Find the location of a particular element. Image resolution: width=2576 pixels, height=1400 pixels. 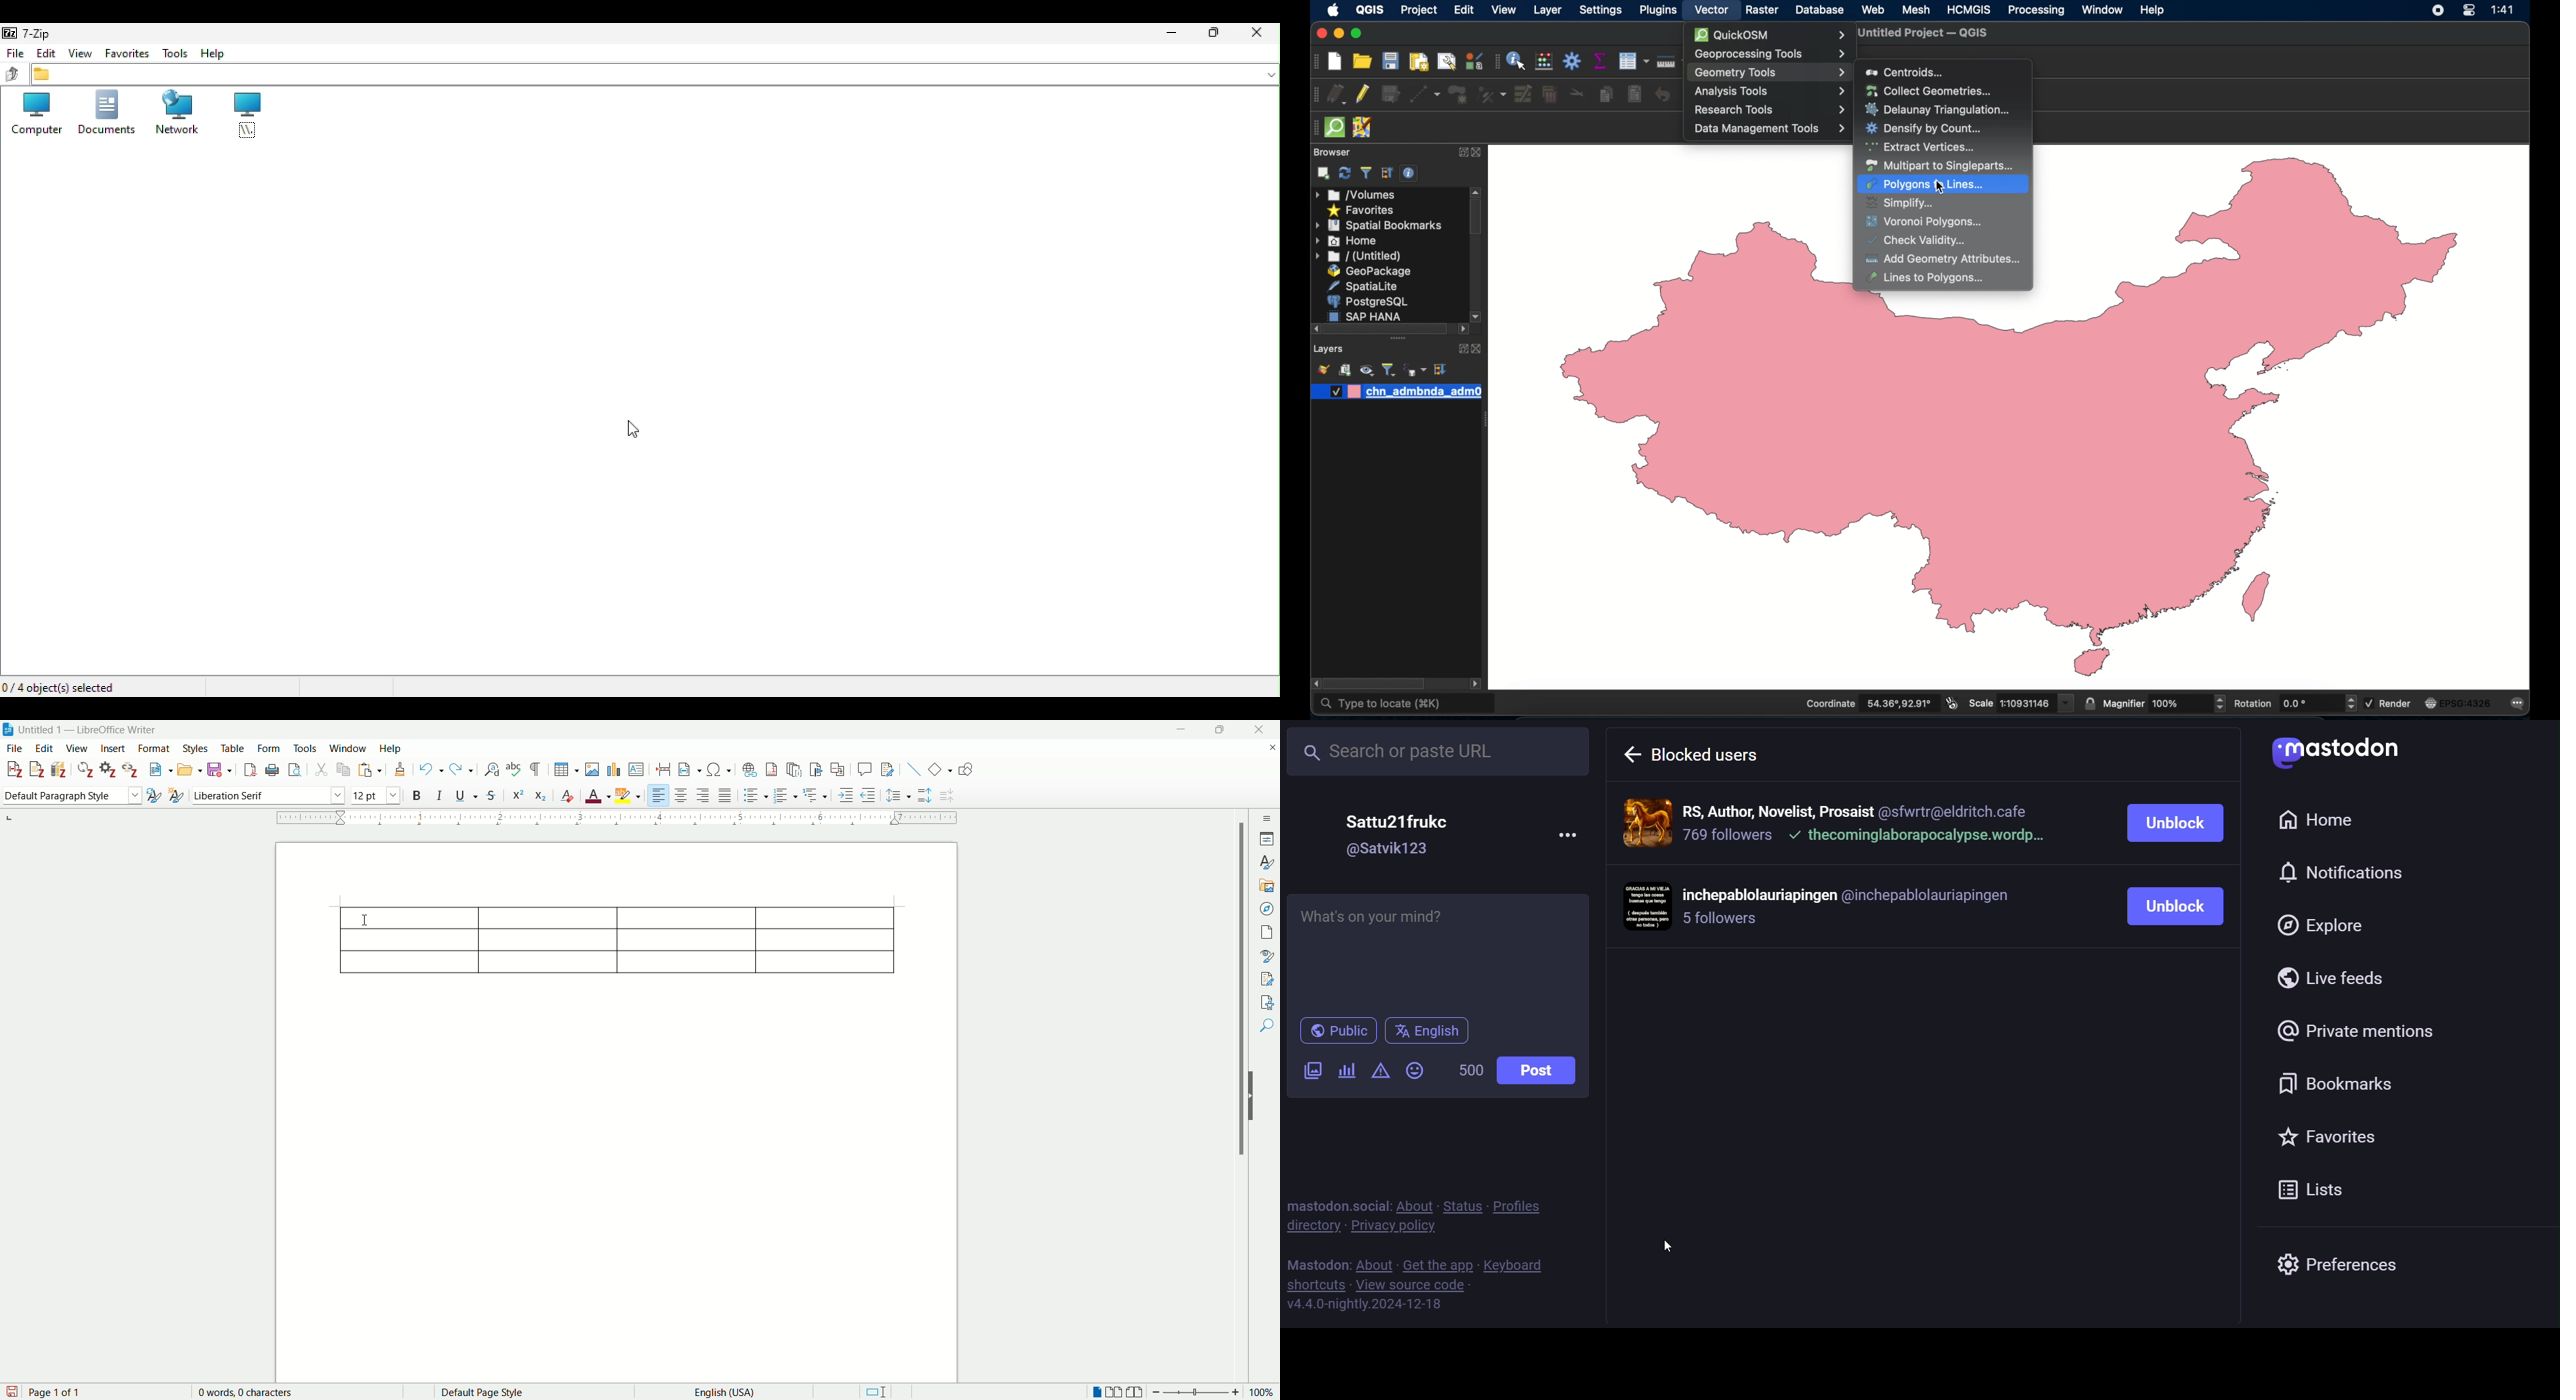

insert images is located at coordinates (591, 769).